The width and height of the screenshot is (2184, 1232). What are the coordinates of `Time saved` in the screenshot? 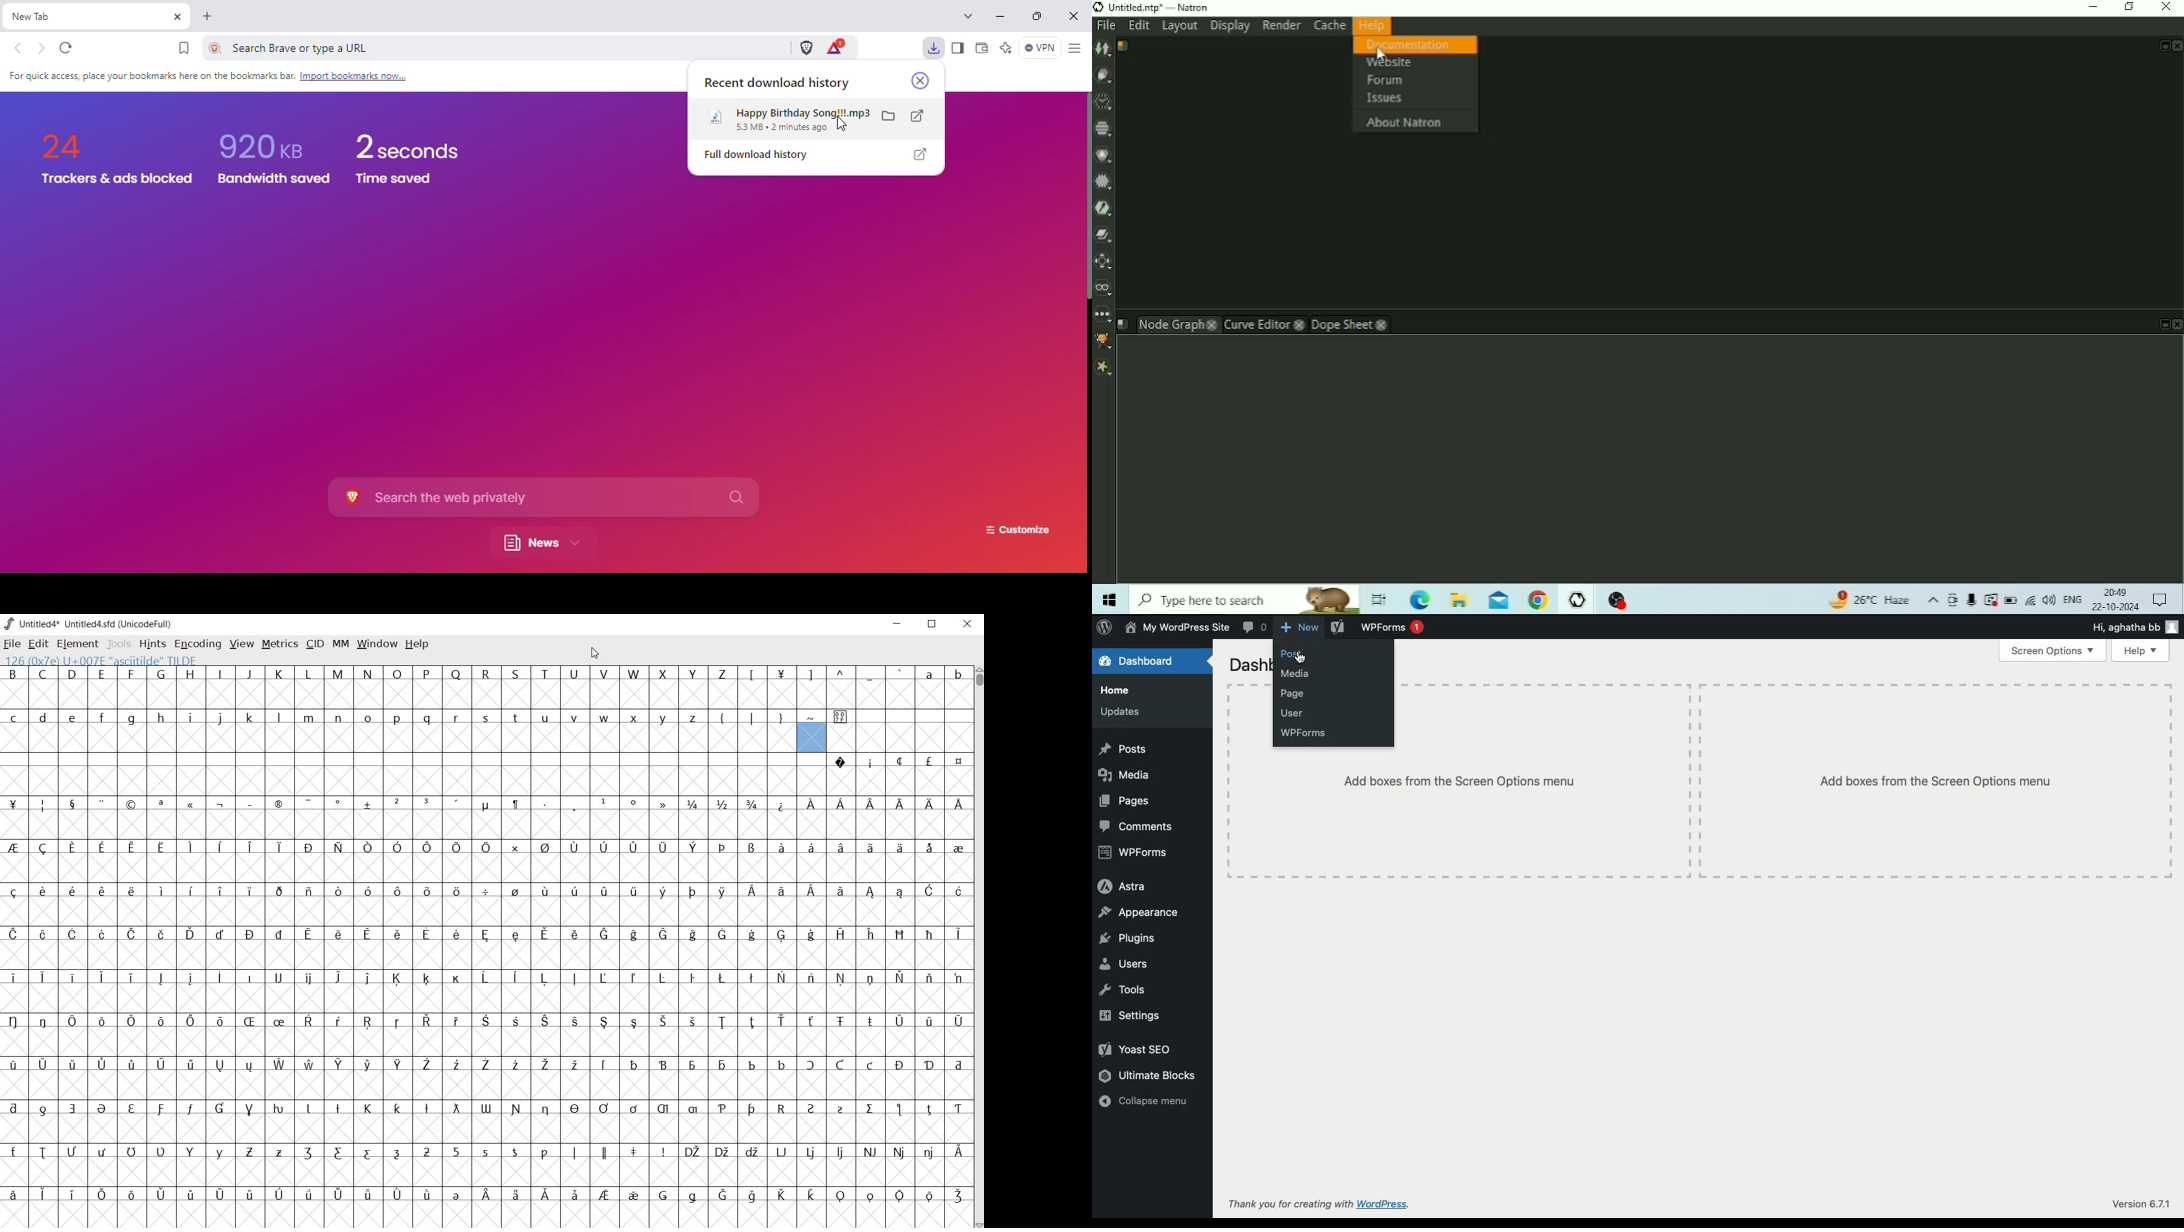 It's located at (396, 181).